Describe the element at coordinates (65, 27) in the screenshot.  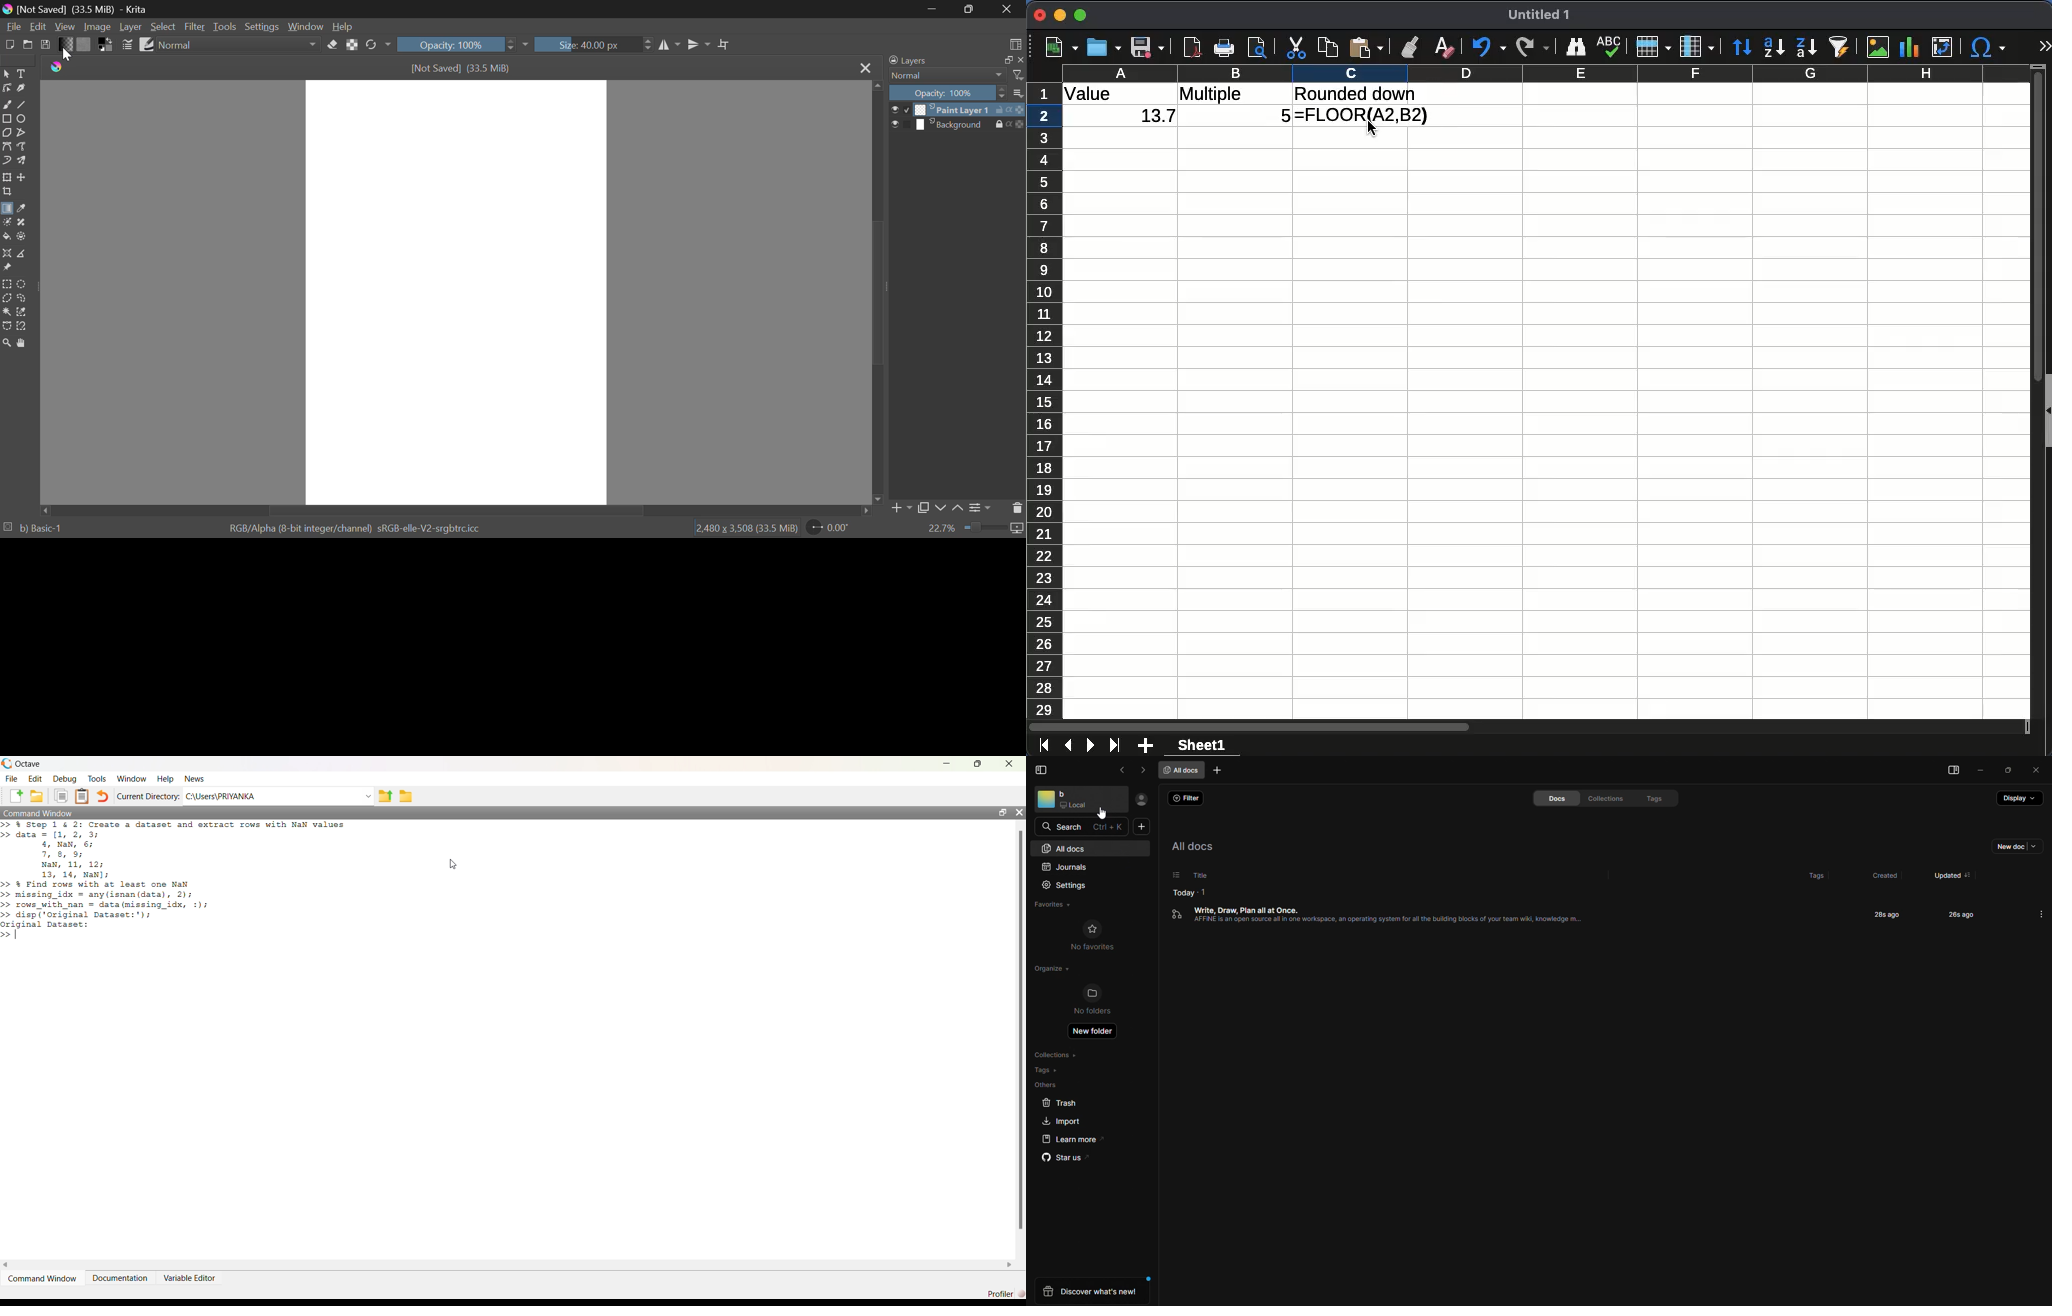
I see `View` at that location.